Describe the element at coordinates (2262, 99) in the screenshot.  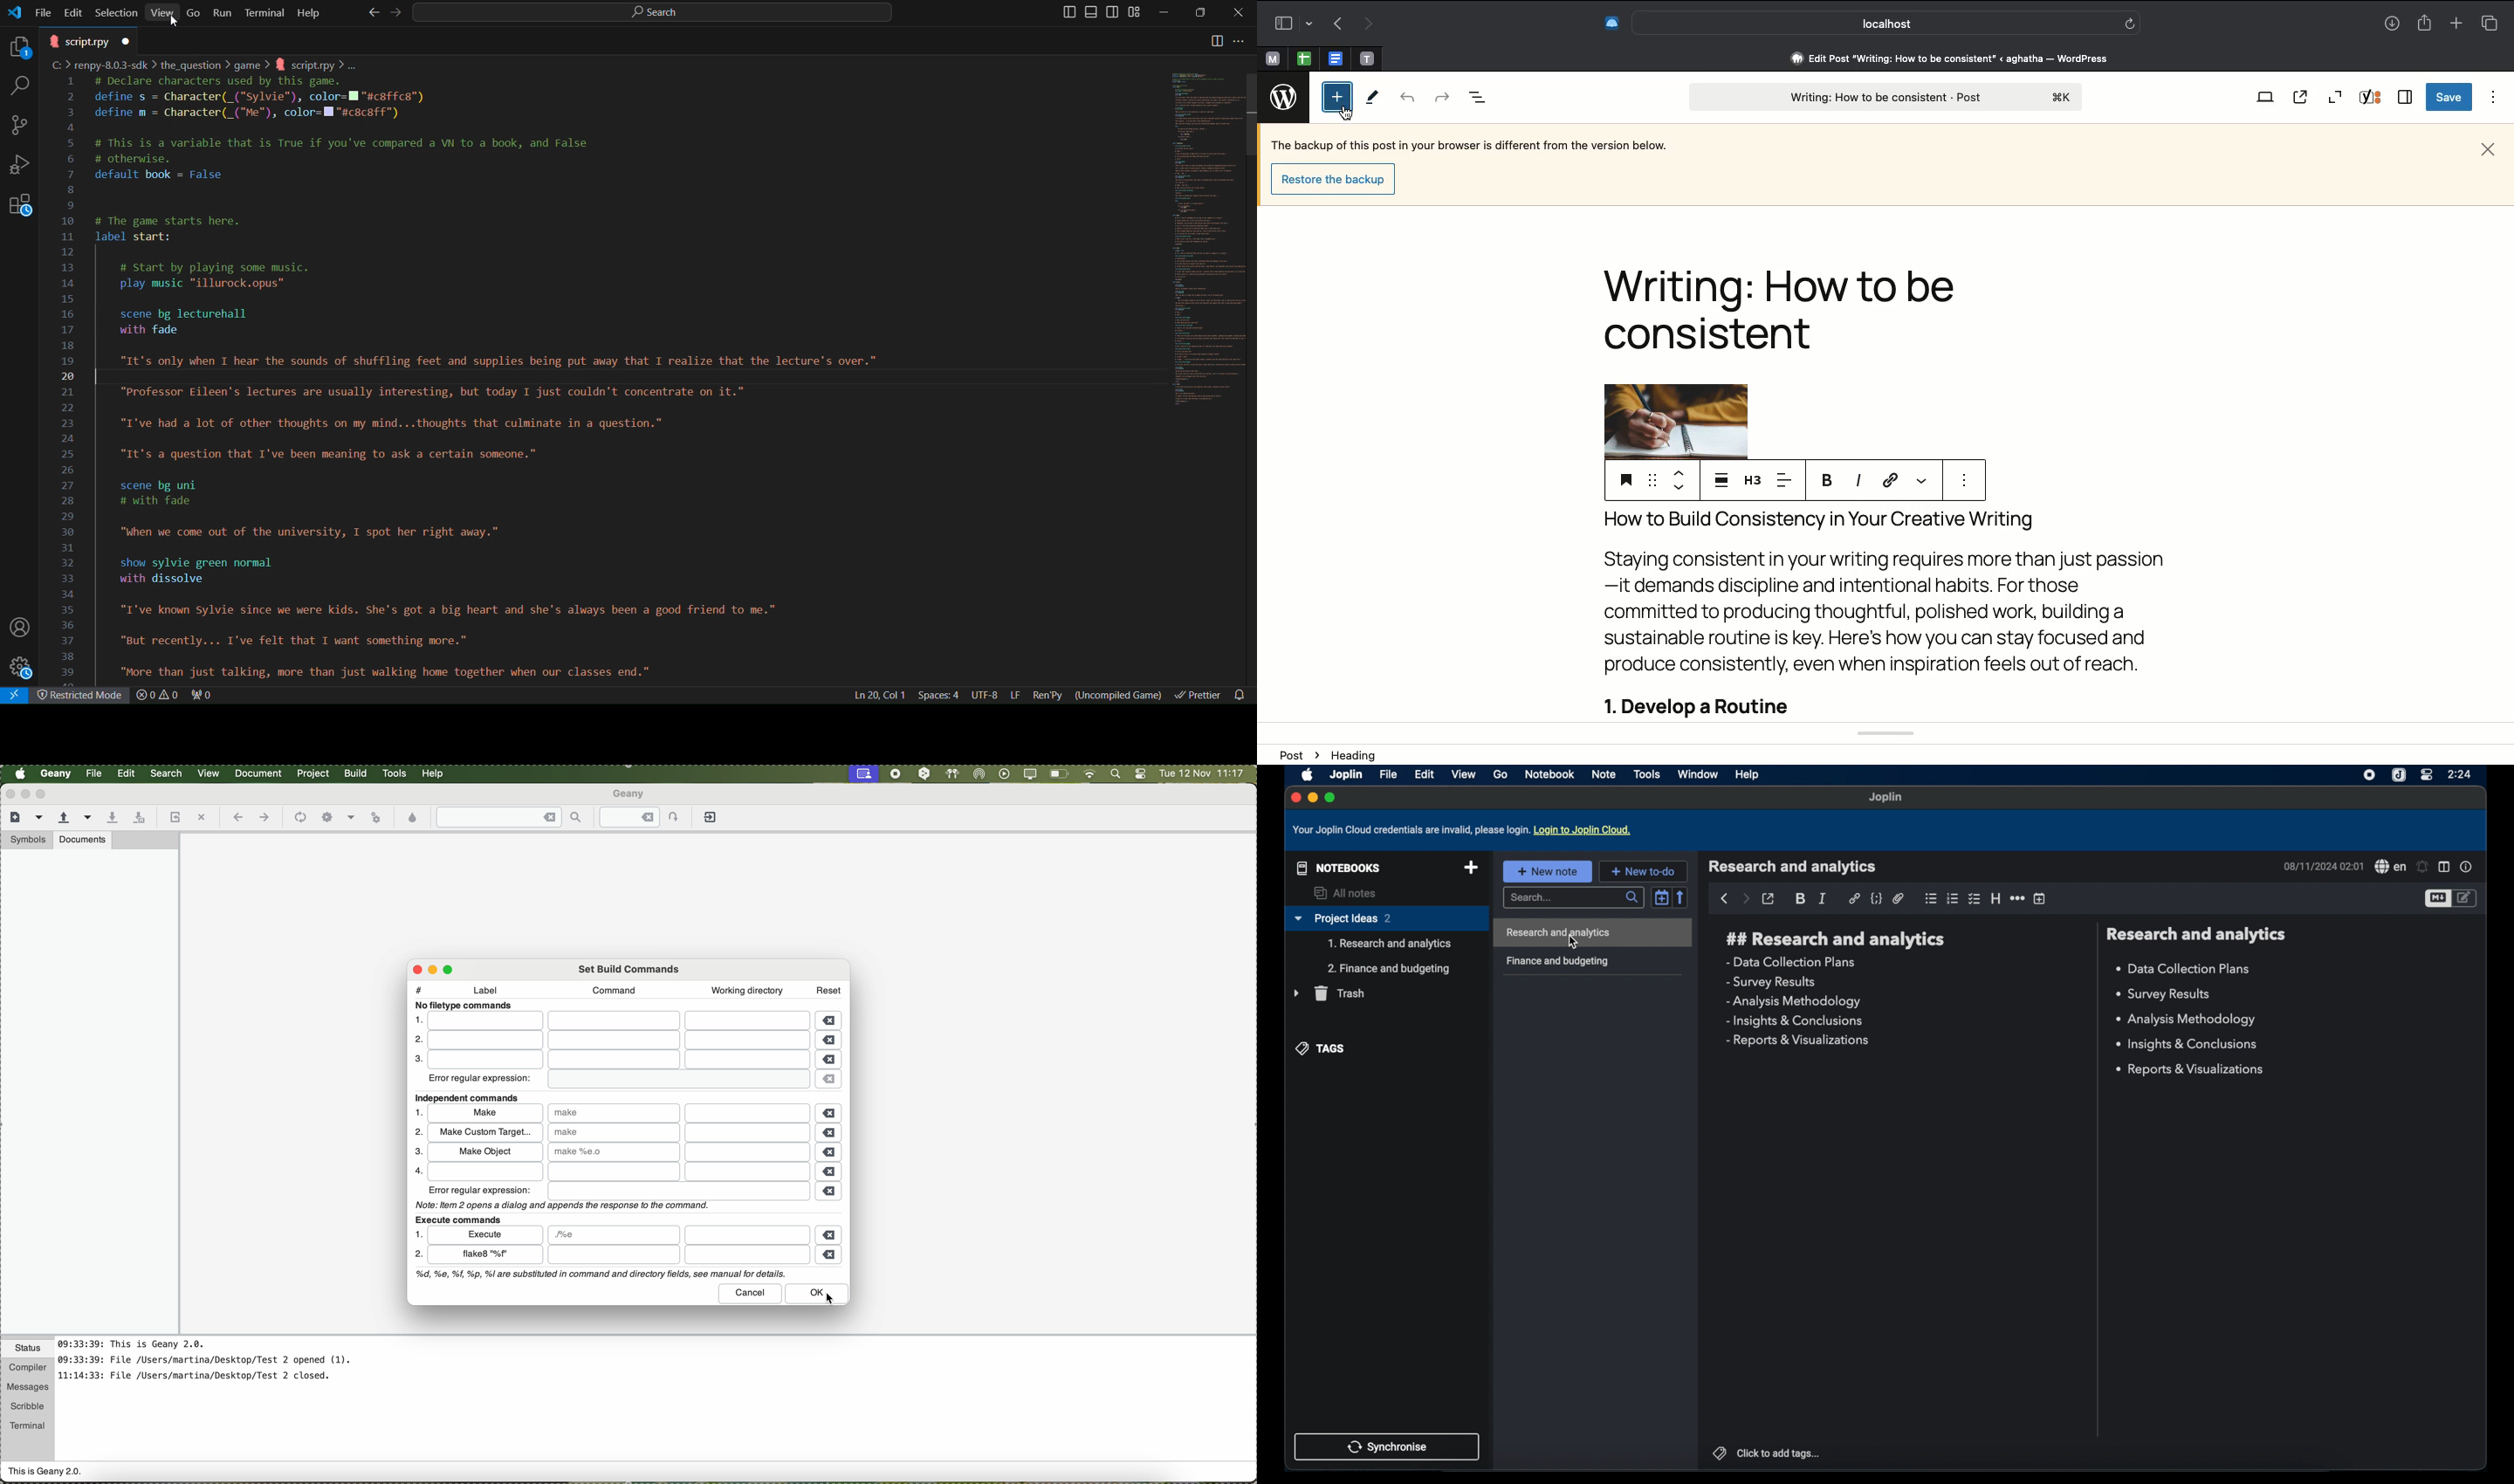
I see `View` at that location.